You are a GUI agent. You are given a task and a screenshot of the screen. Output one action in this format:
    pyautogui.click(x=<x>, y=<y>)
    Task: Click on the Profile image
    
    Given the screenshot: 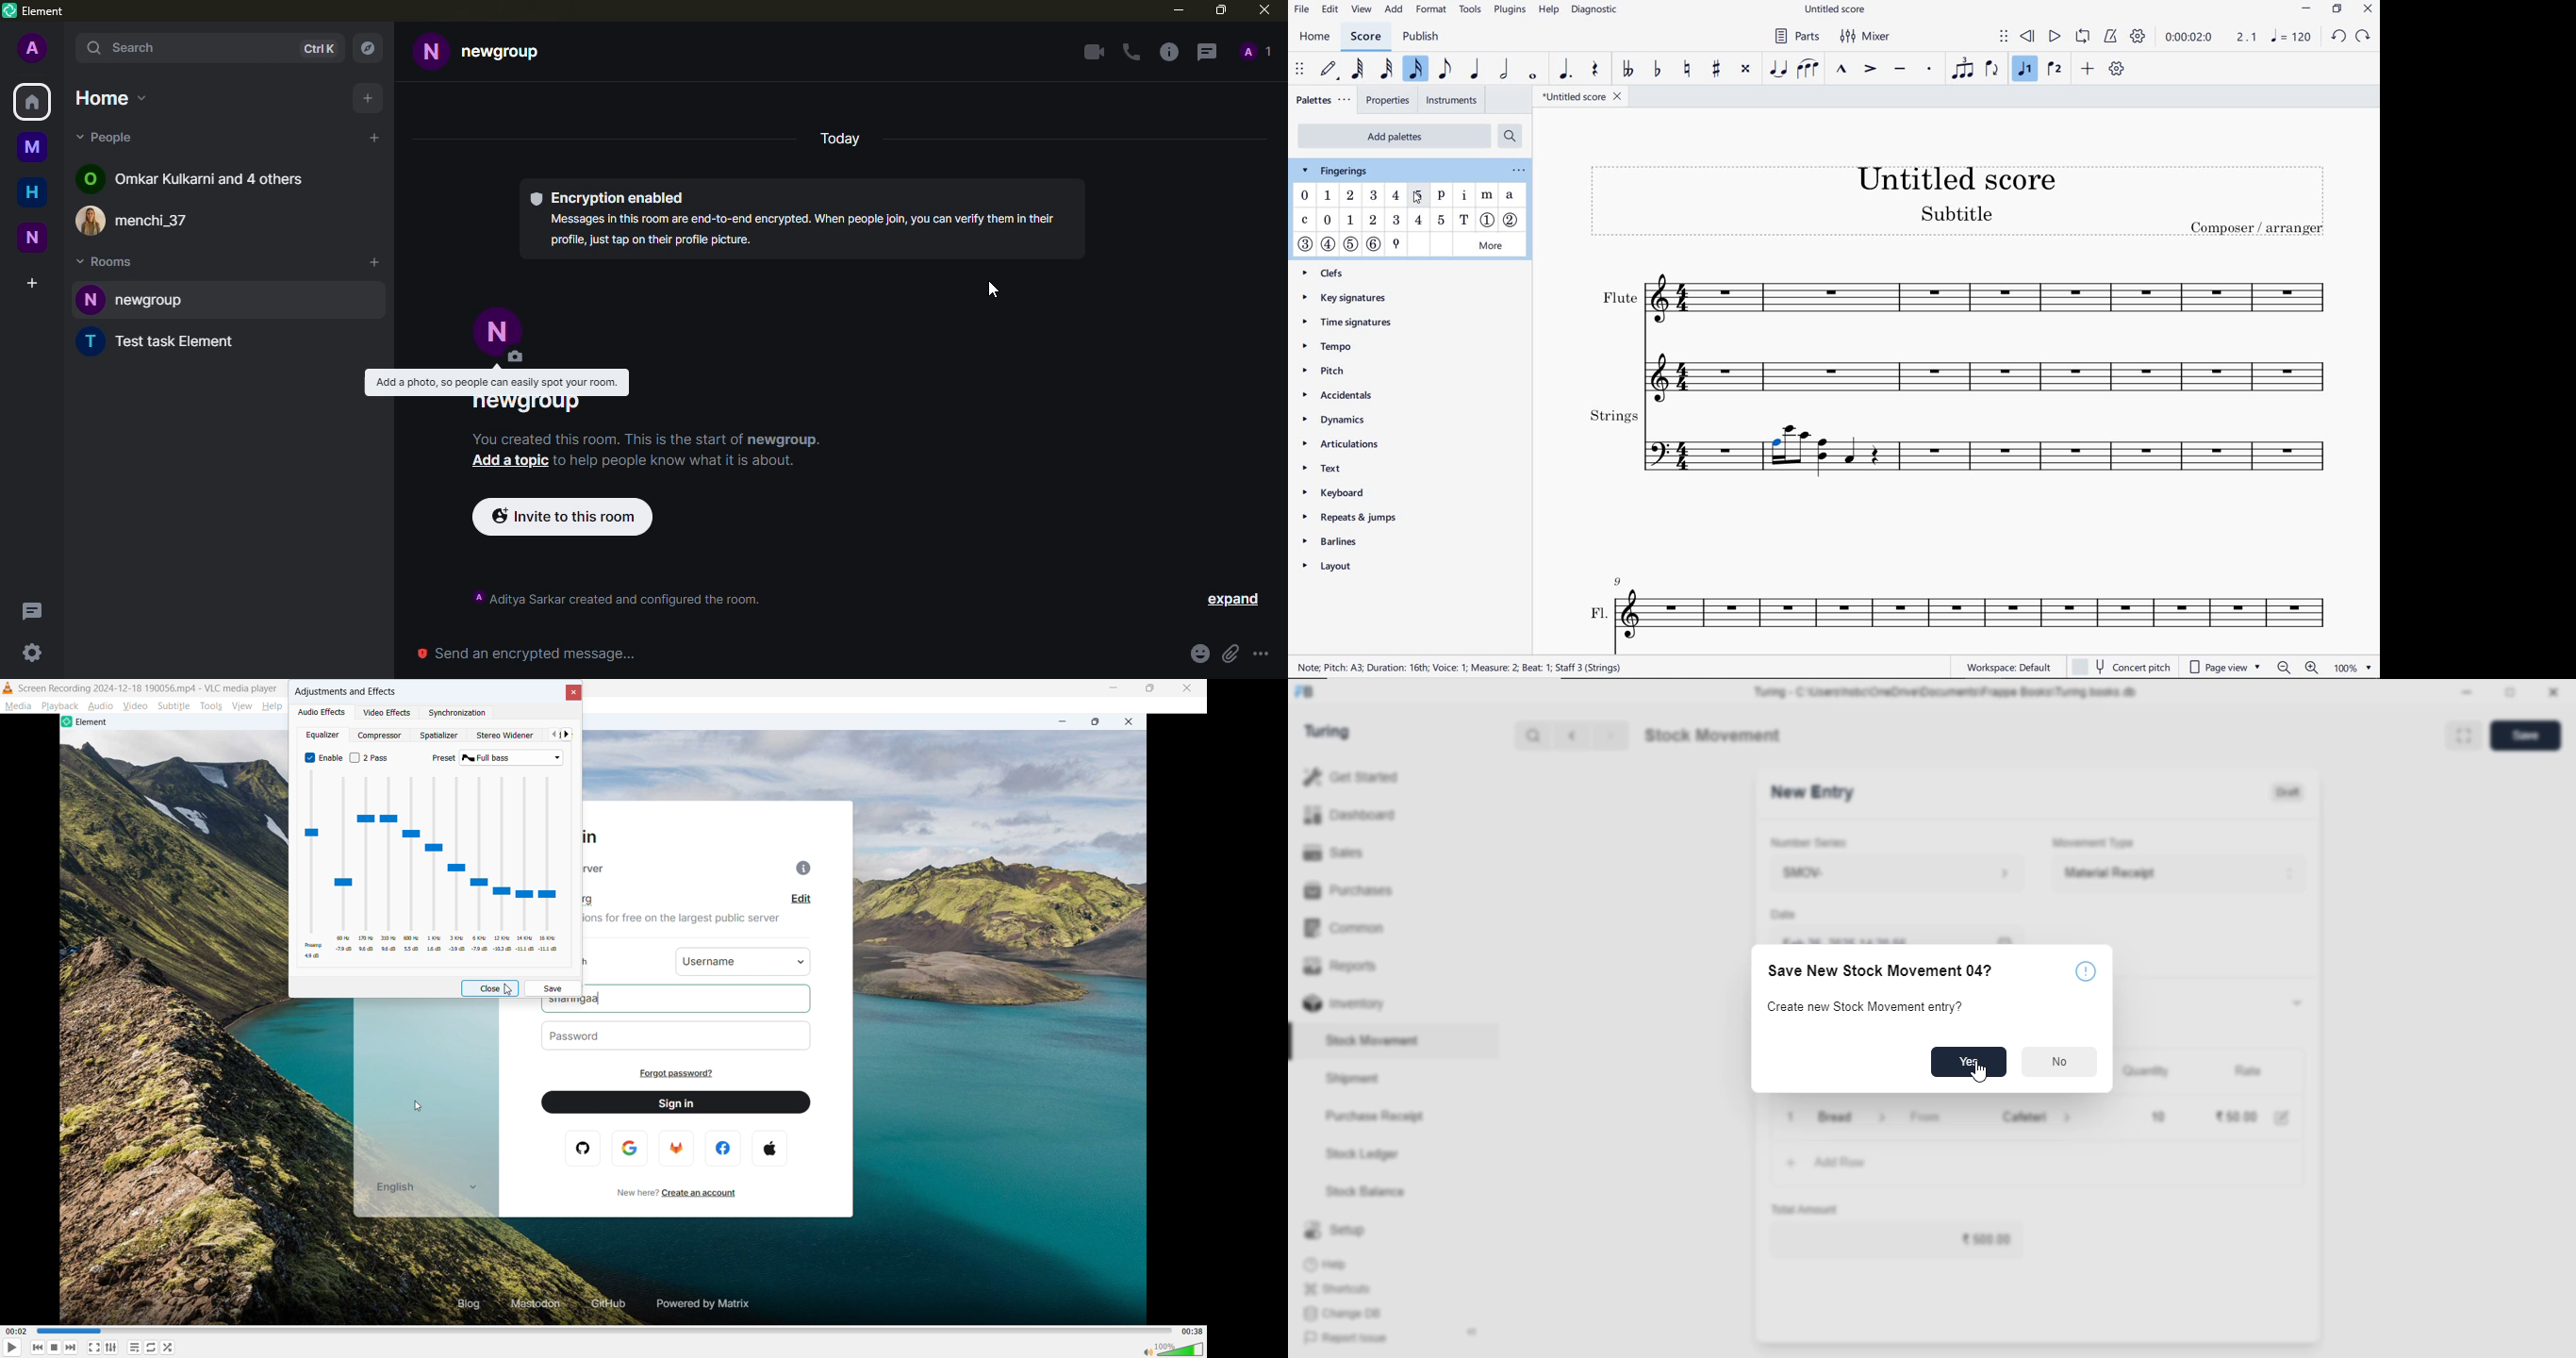 What is the action you would take?
    pyautogui.click(x=92, y=220)
    